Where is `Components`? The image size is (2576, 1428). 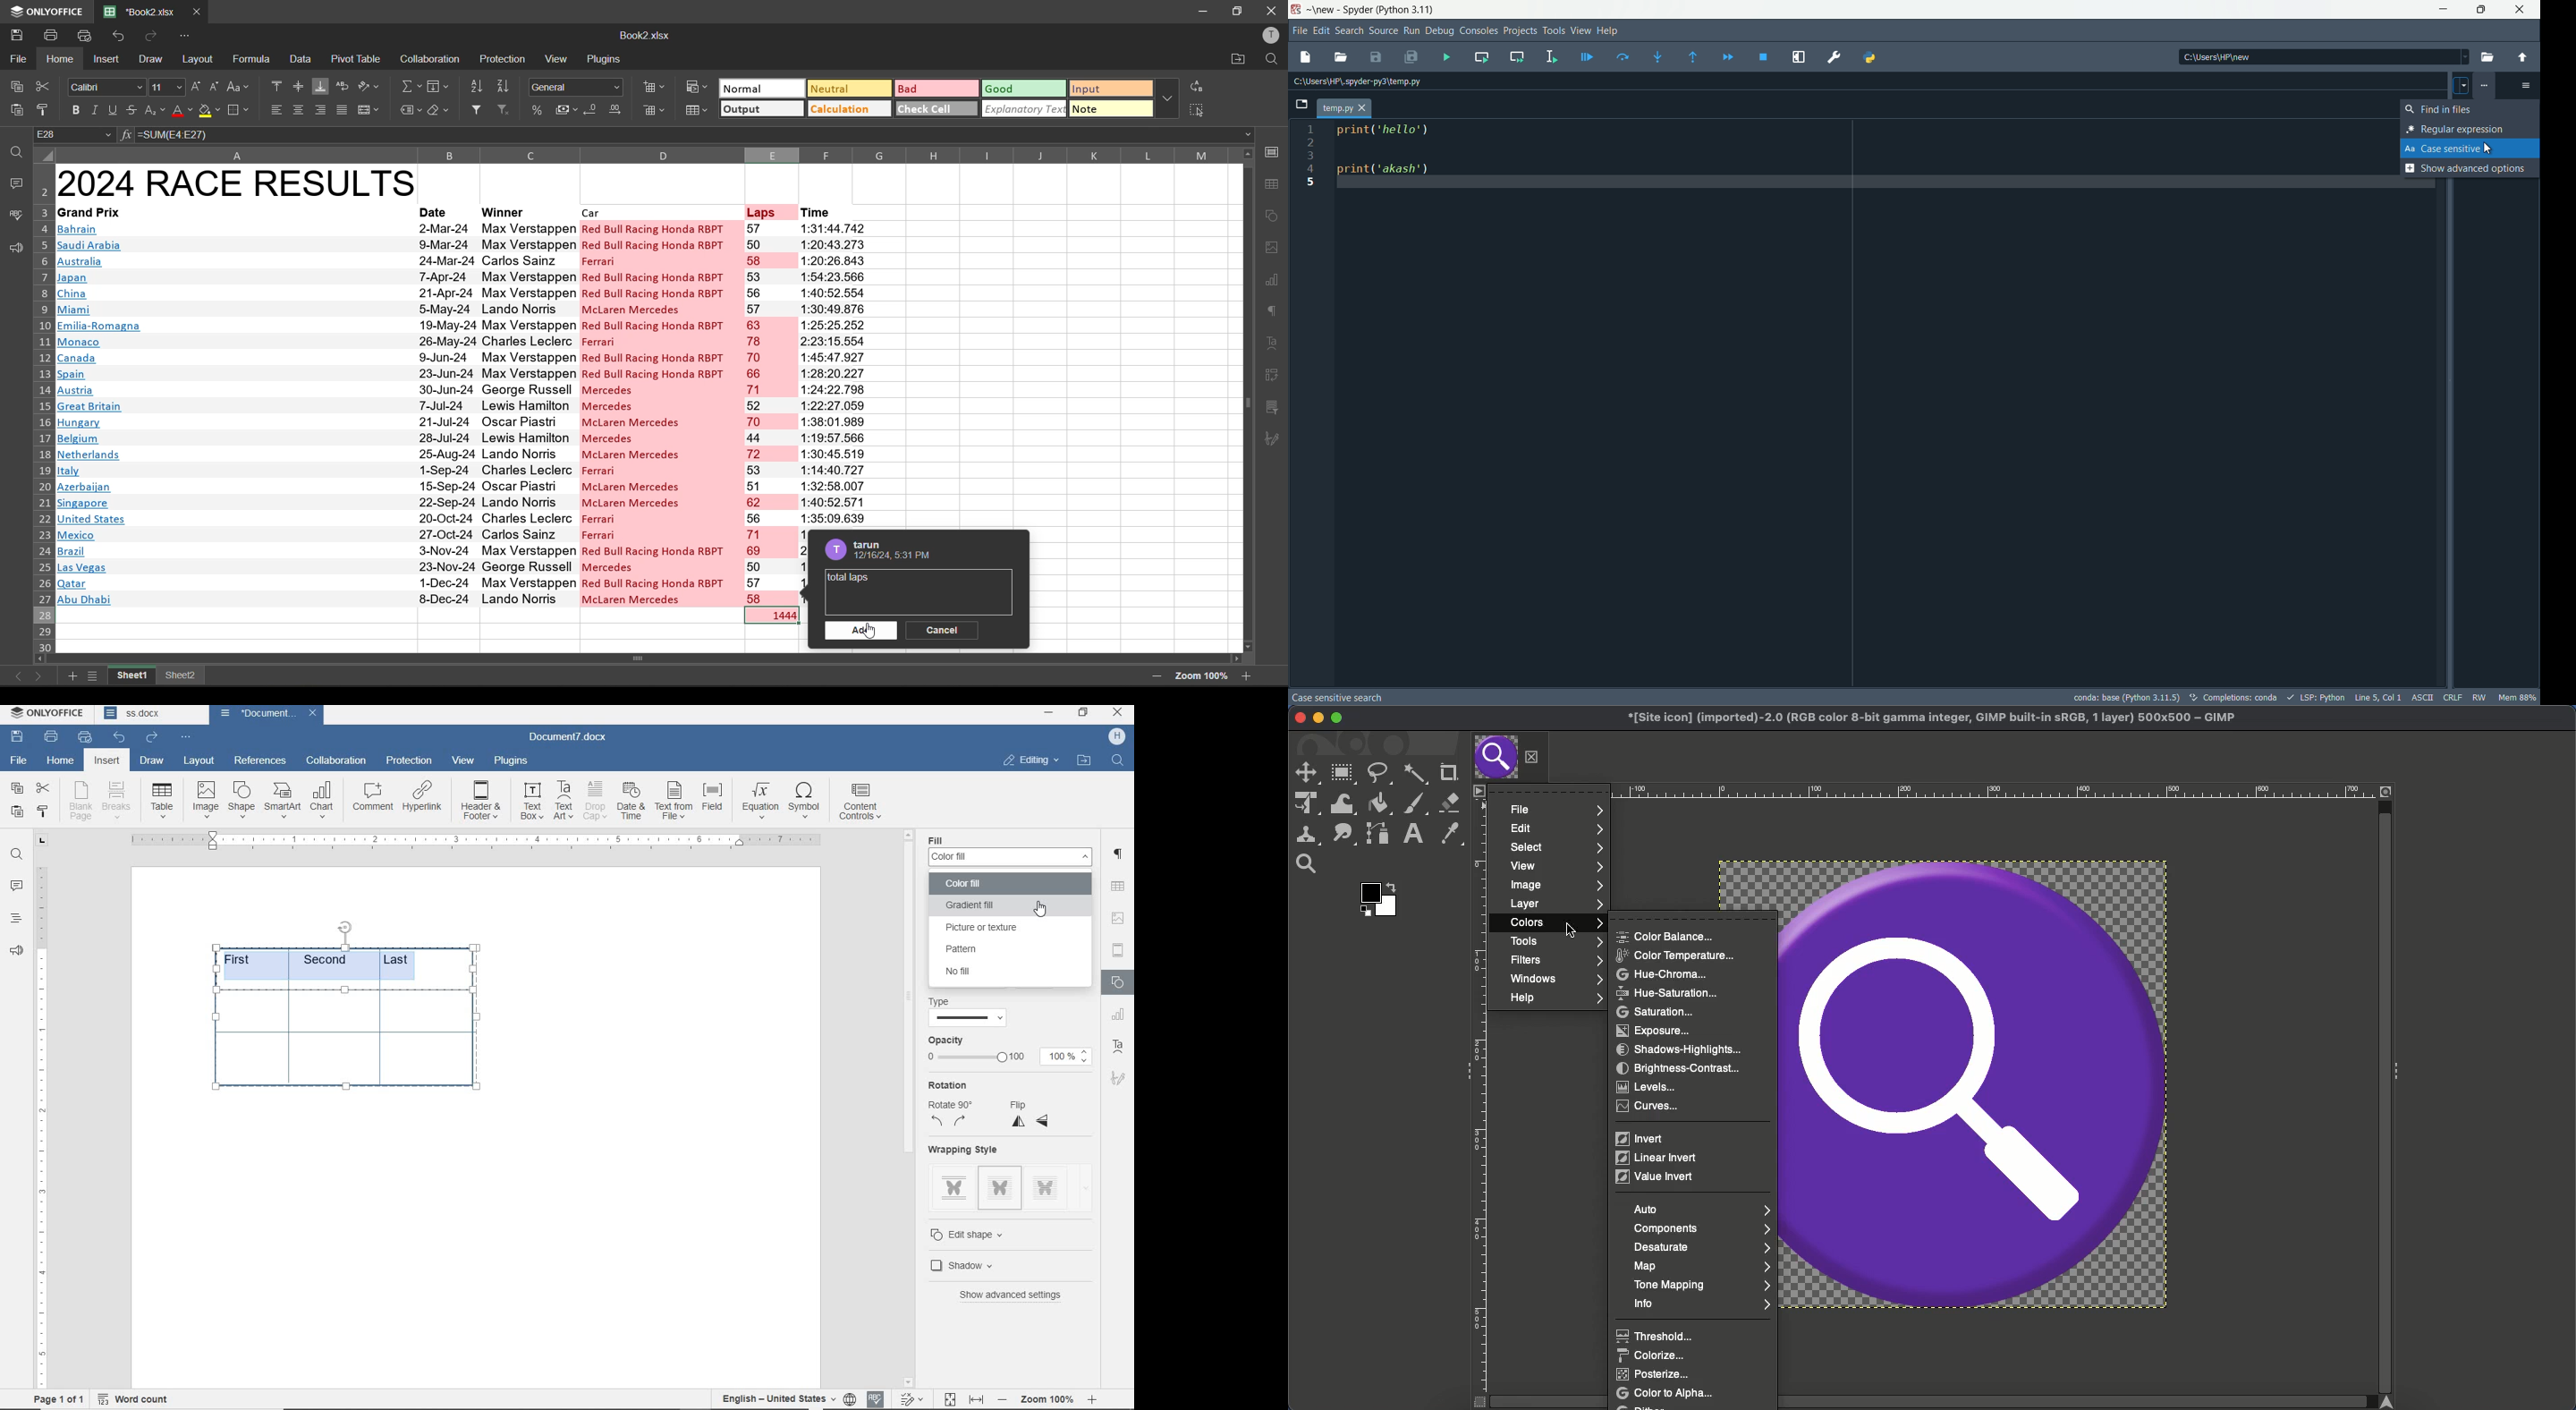
Components is located at coordinates (1699, 1228).